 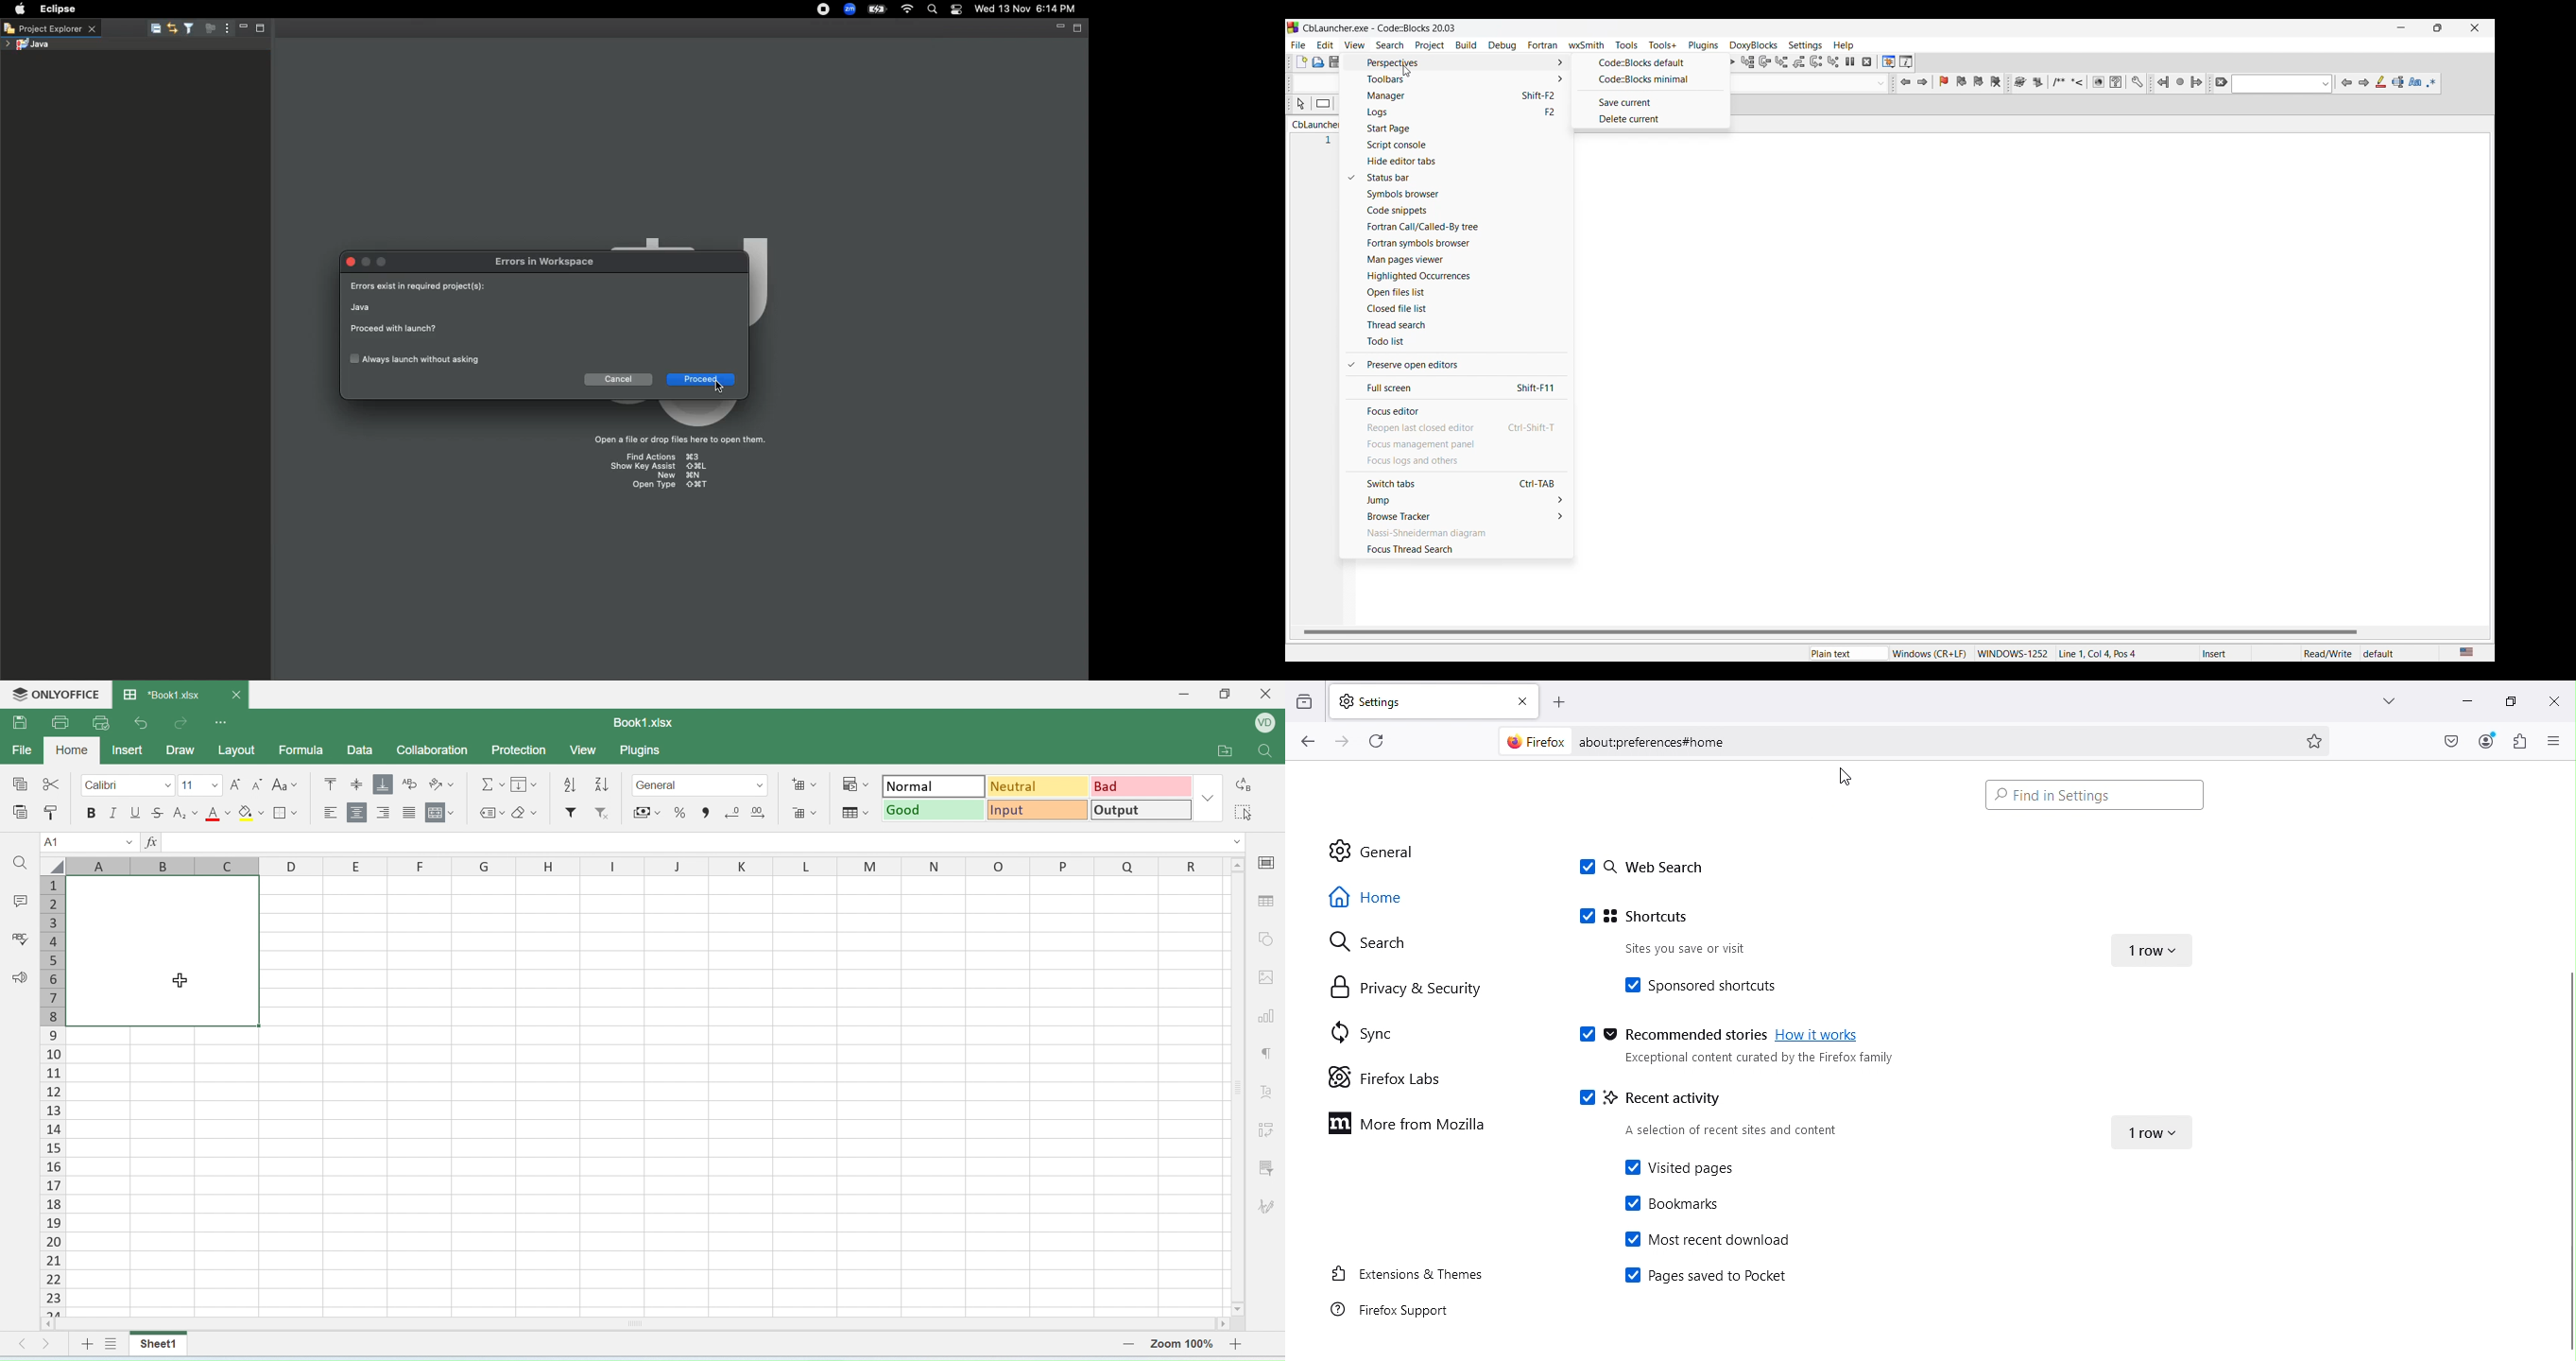 I want to click on Go back one page, so click(x=1306, y=742).